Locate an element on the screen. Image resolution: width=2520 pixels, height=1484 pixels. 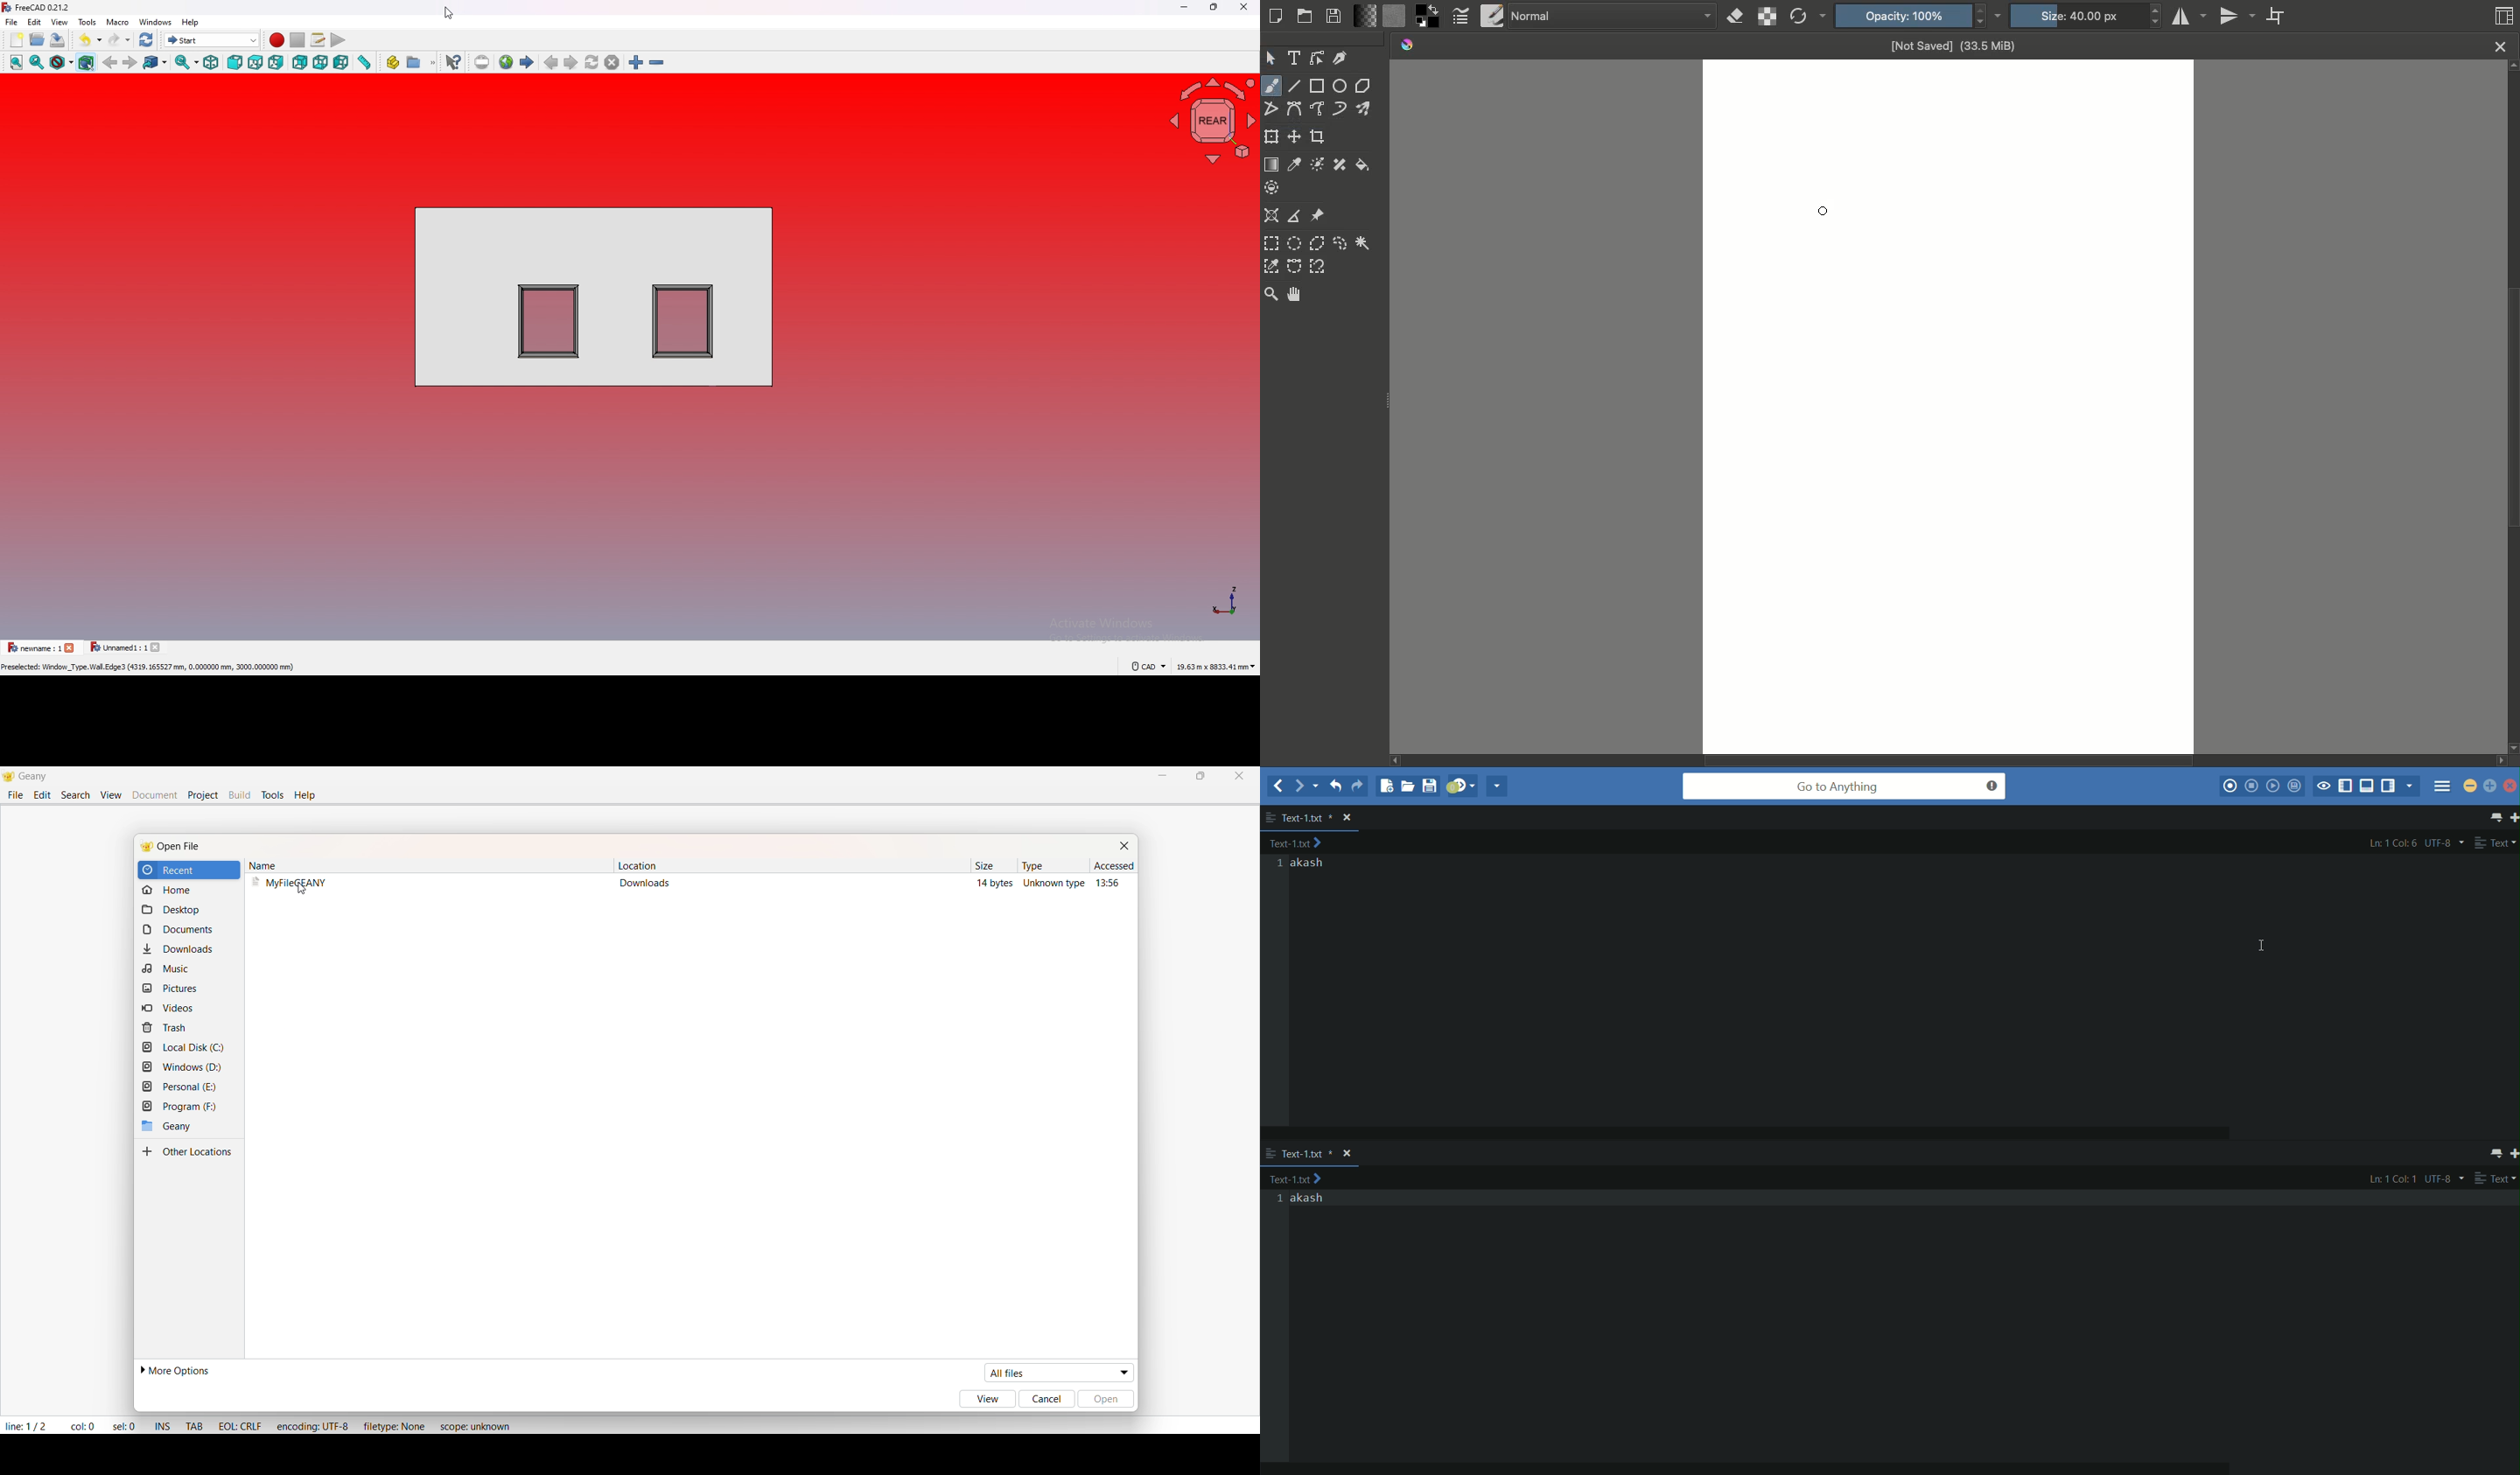
next page is located at coordinates (570, 62).